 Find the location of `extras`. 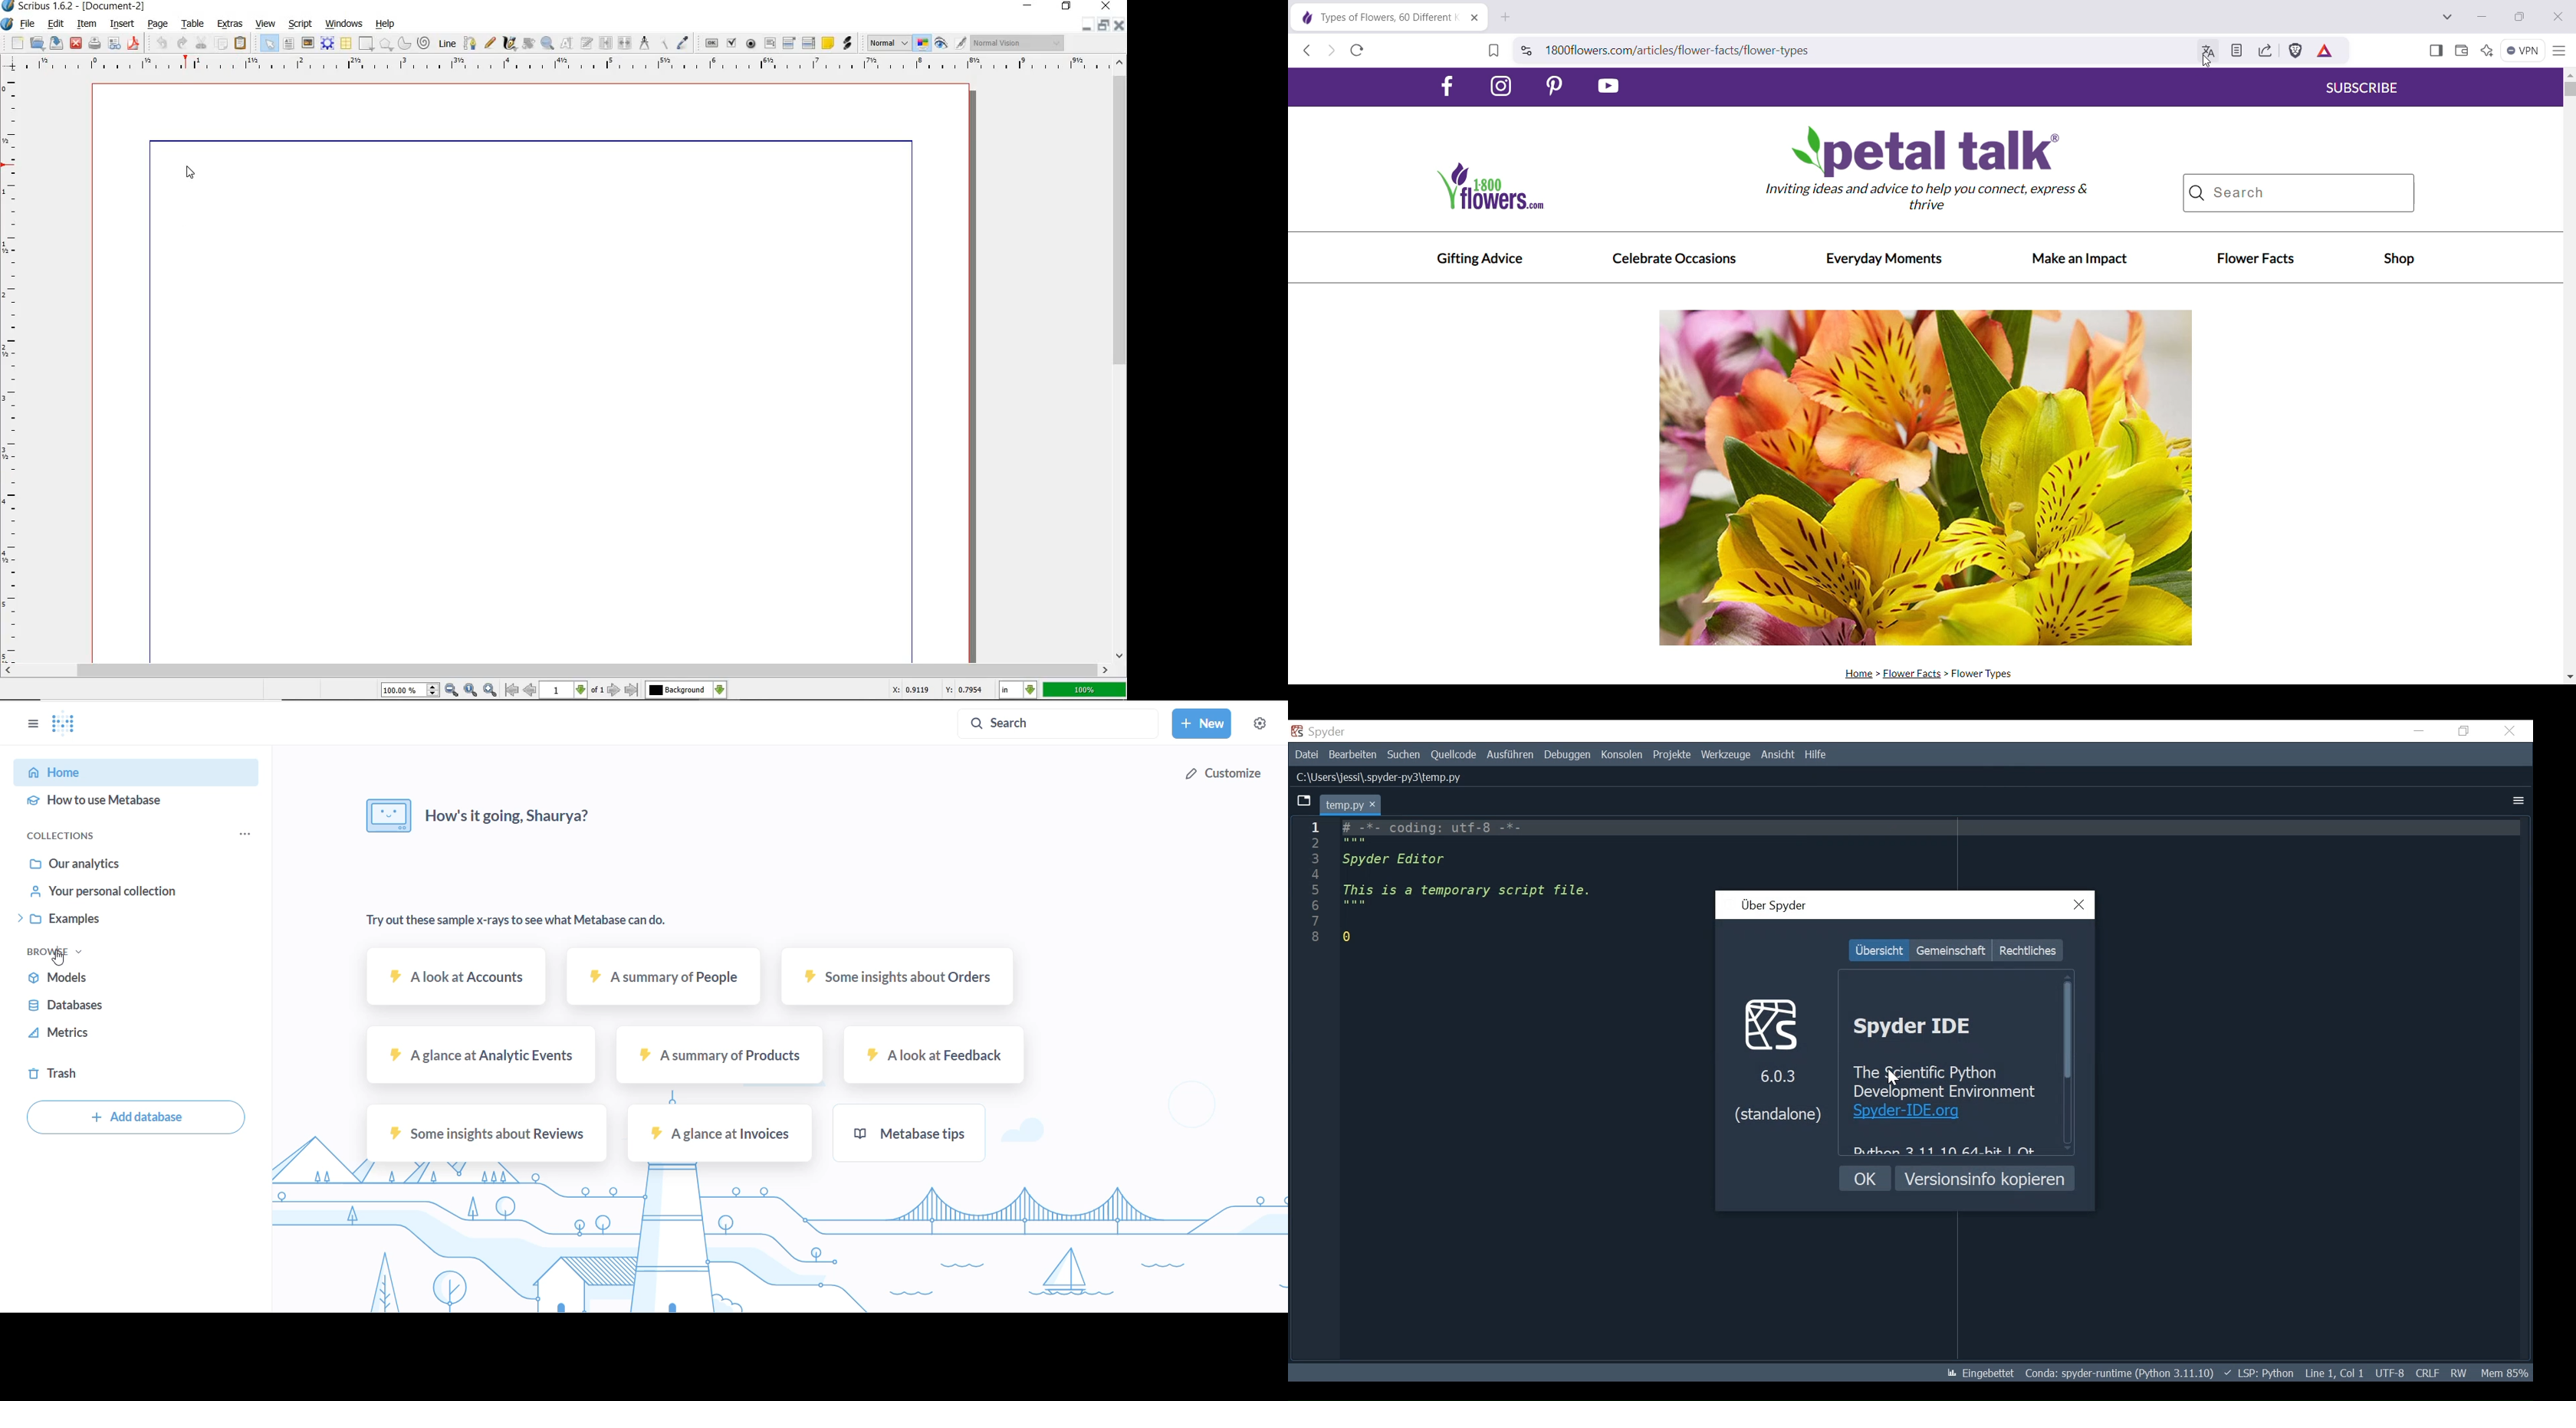

extras is located at coordinates (229, 24).